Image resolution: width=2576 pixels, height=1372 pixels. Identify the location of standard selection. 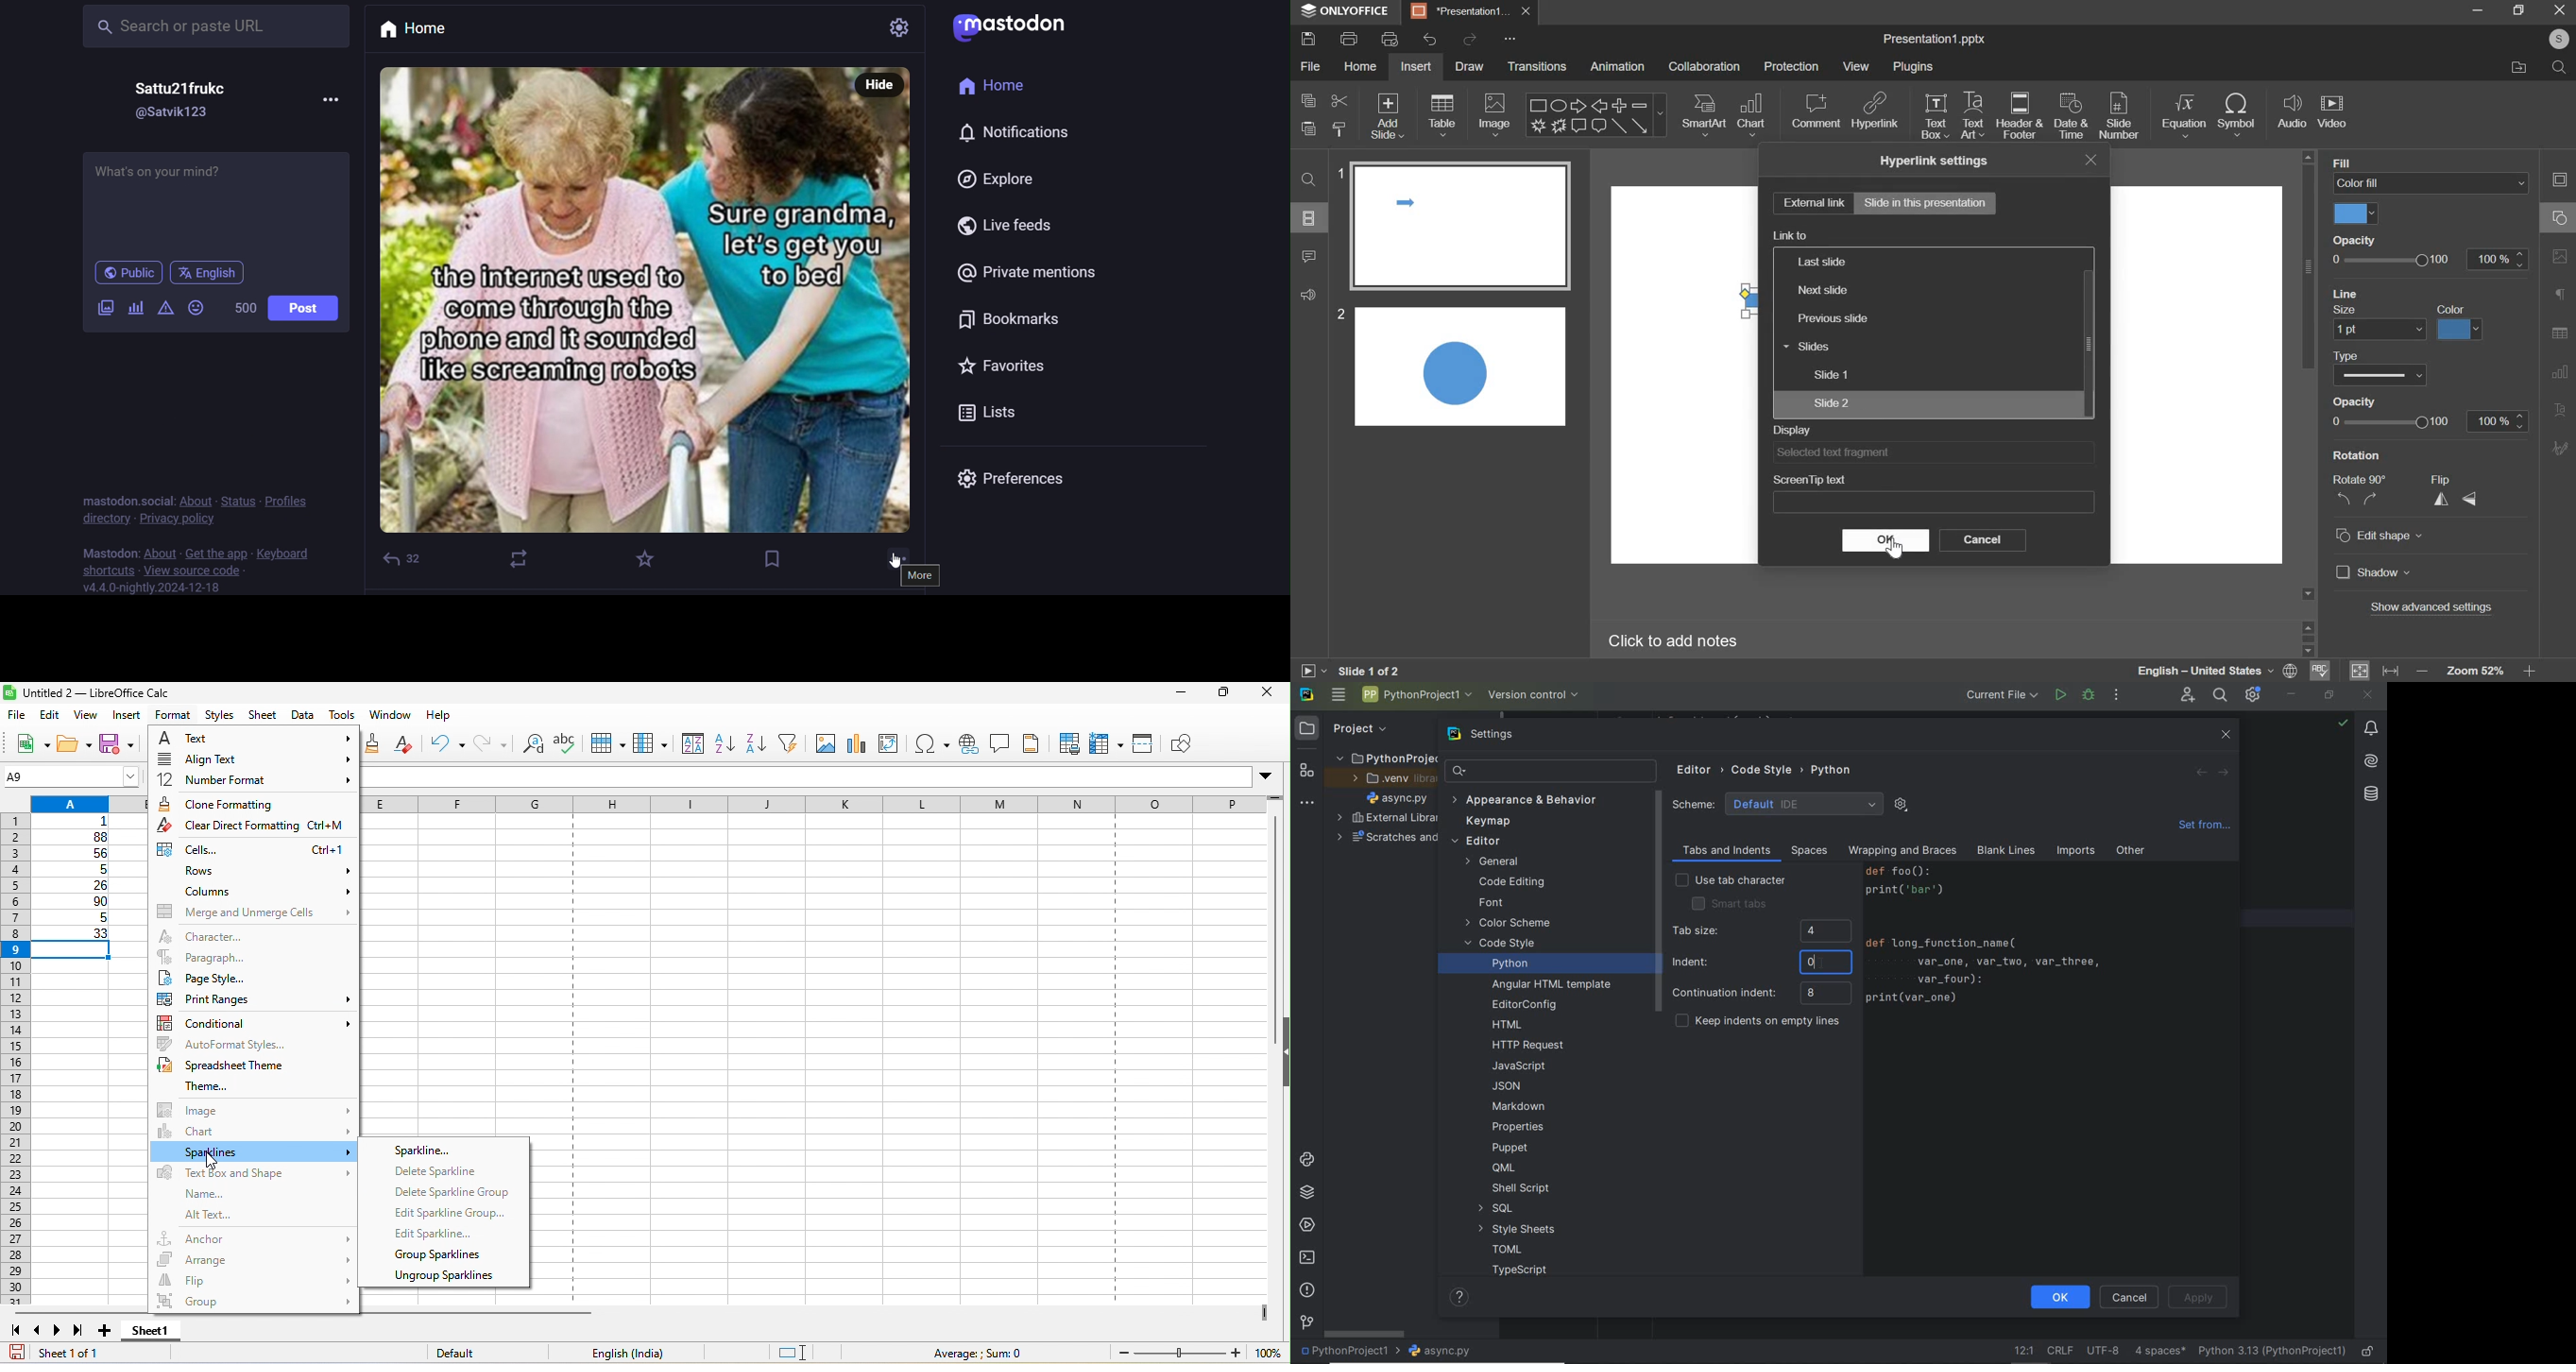
(806, 1353).